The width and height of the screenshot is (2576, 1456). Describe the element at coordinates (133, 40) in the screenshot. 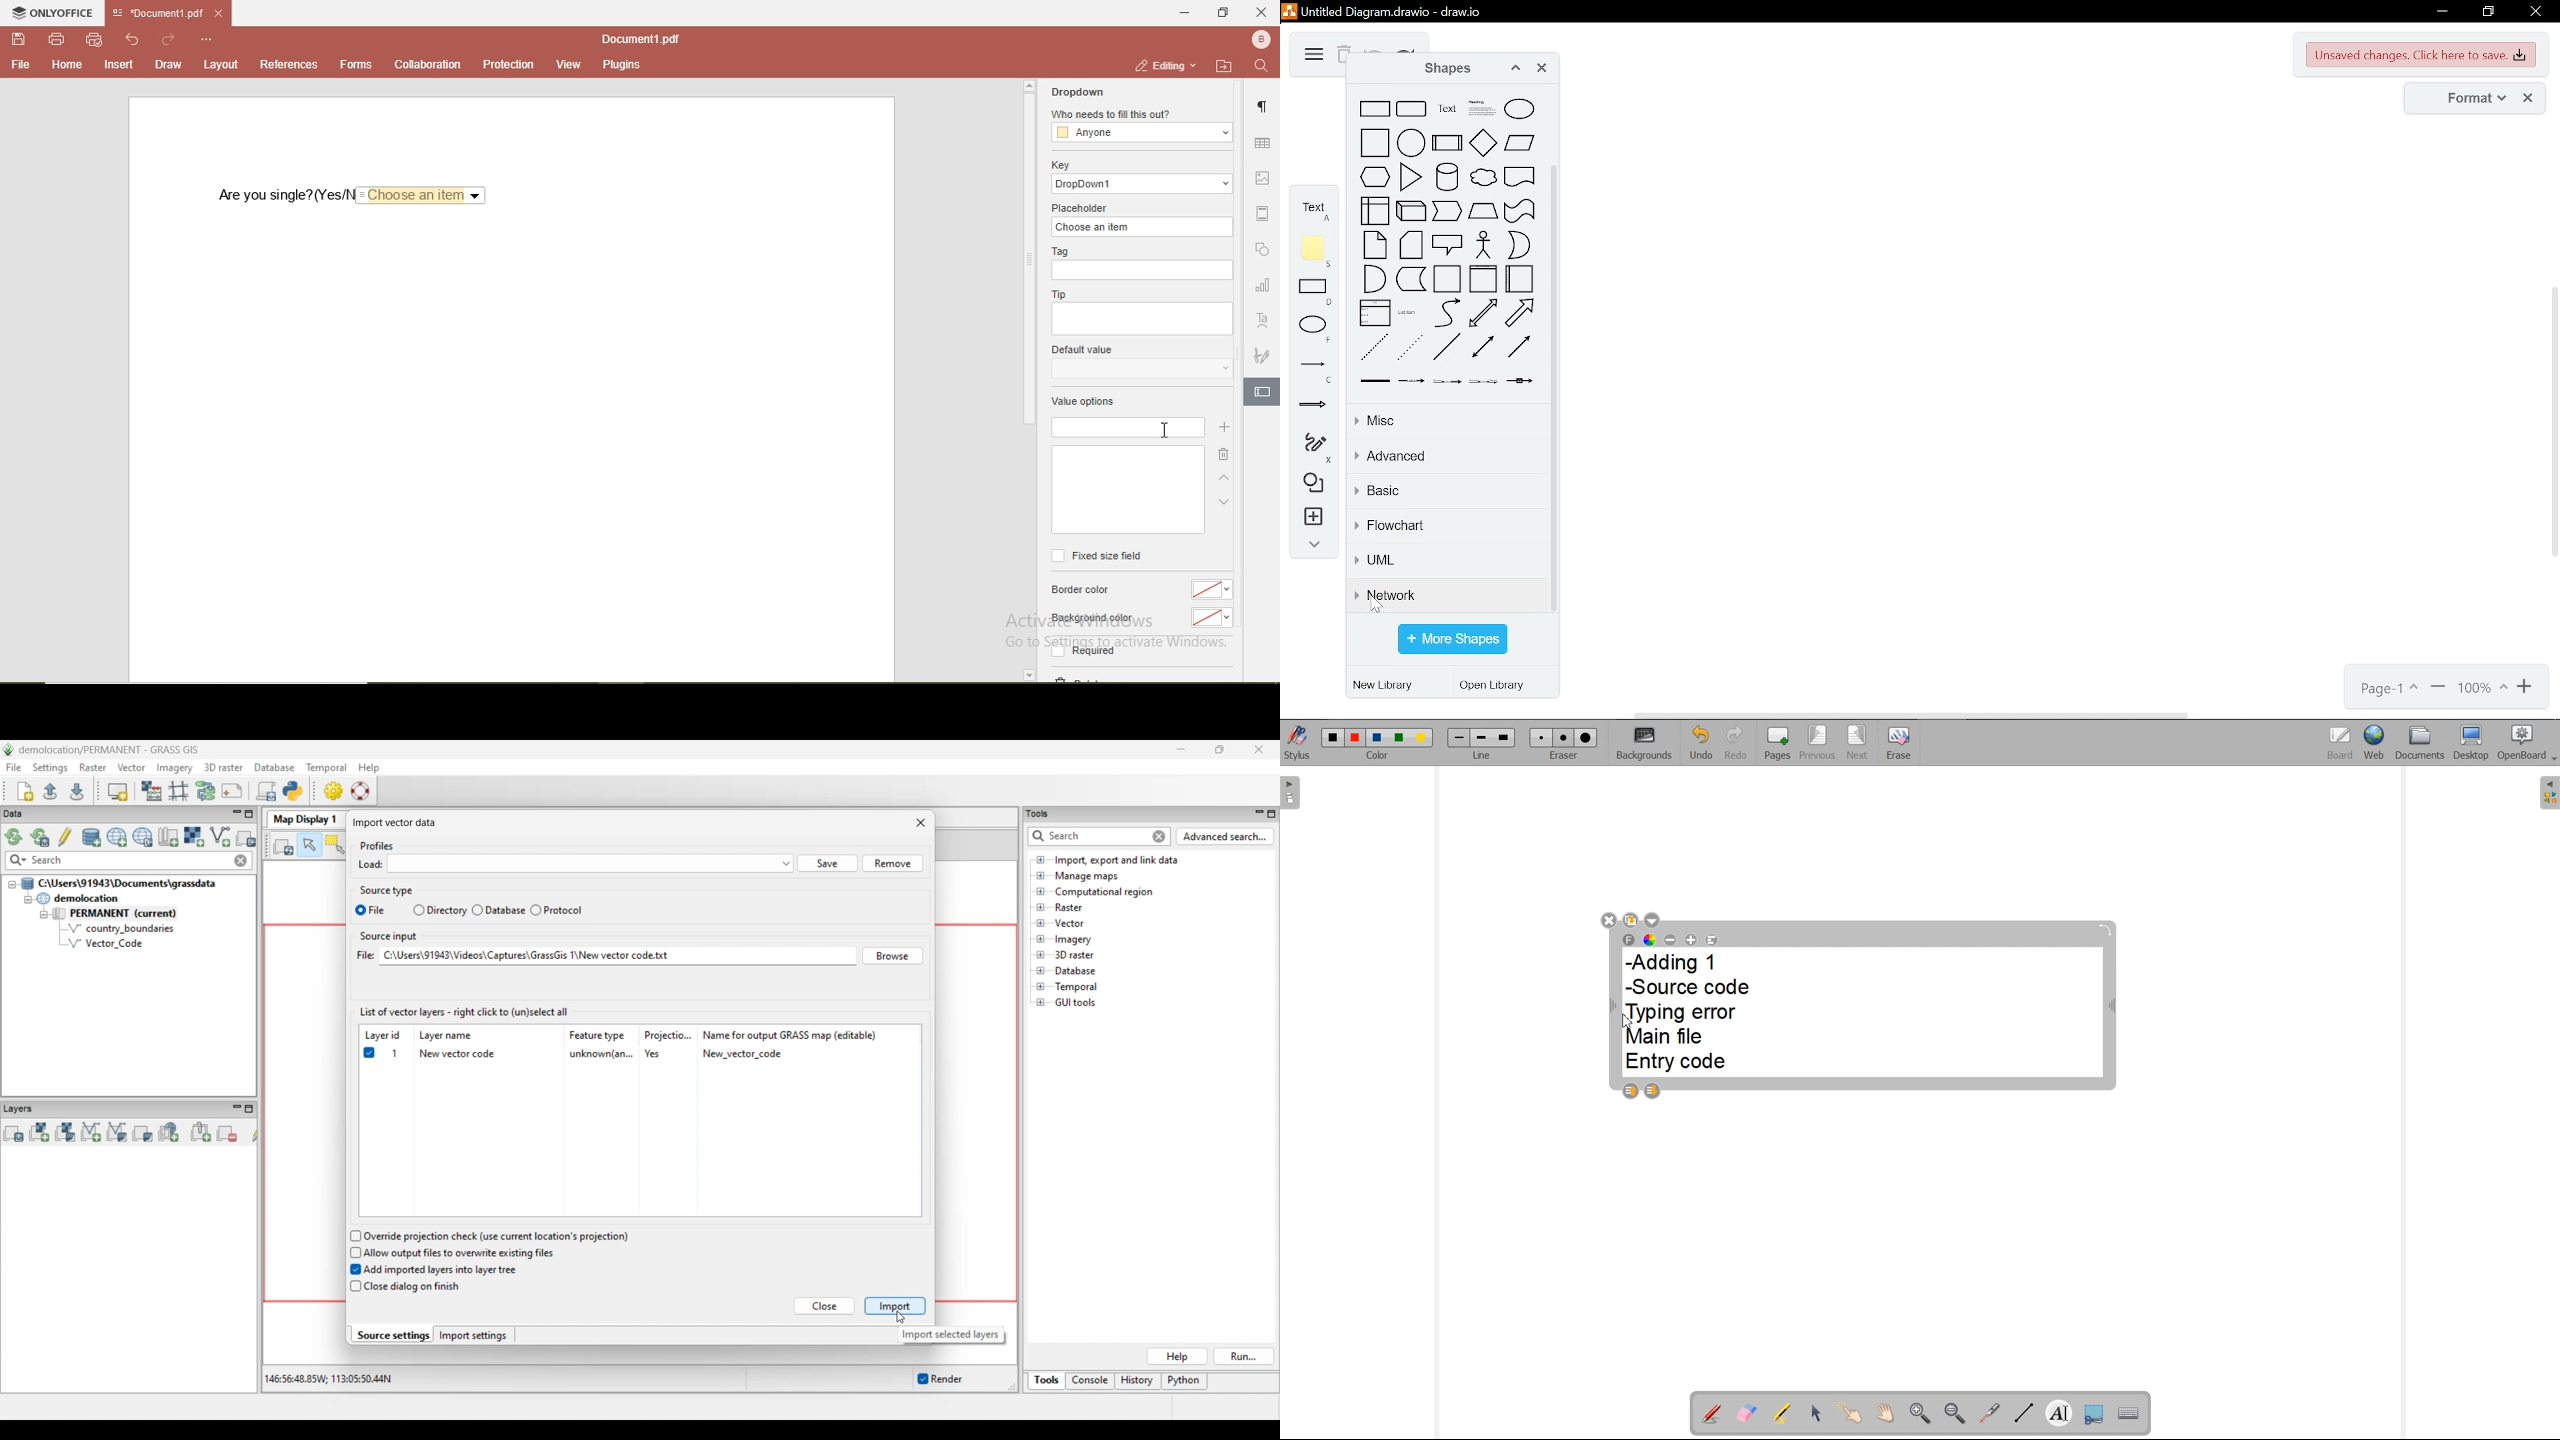

I see `undo` at that location.